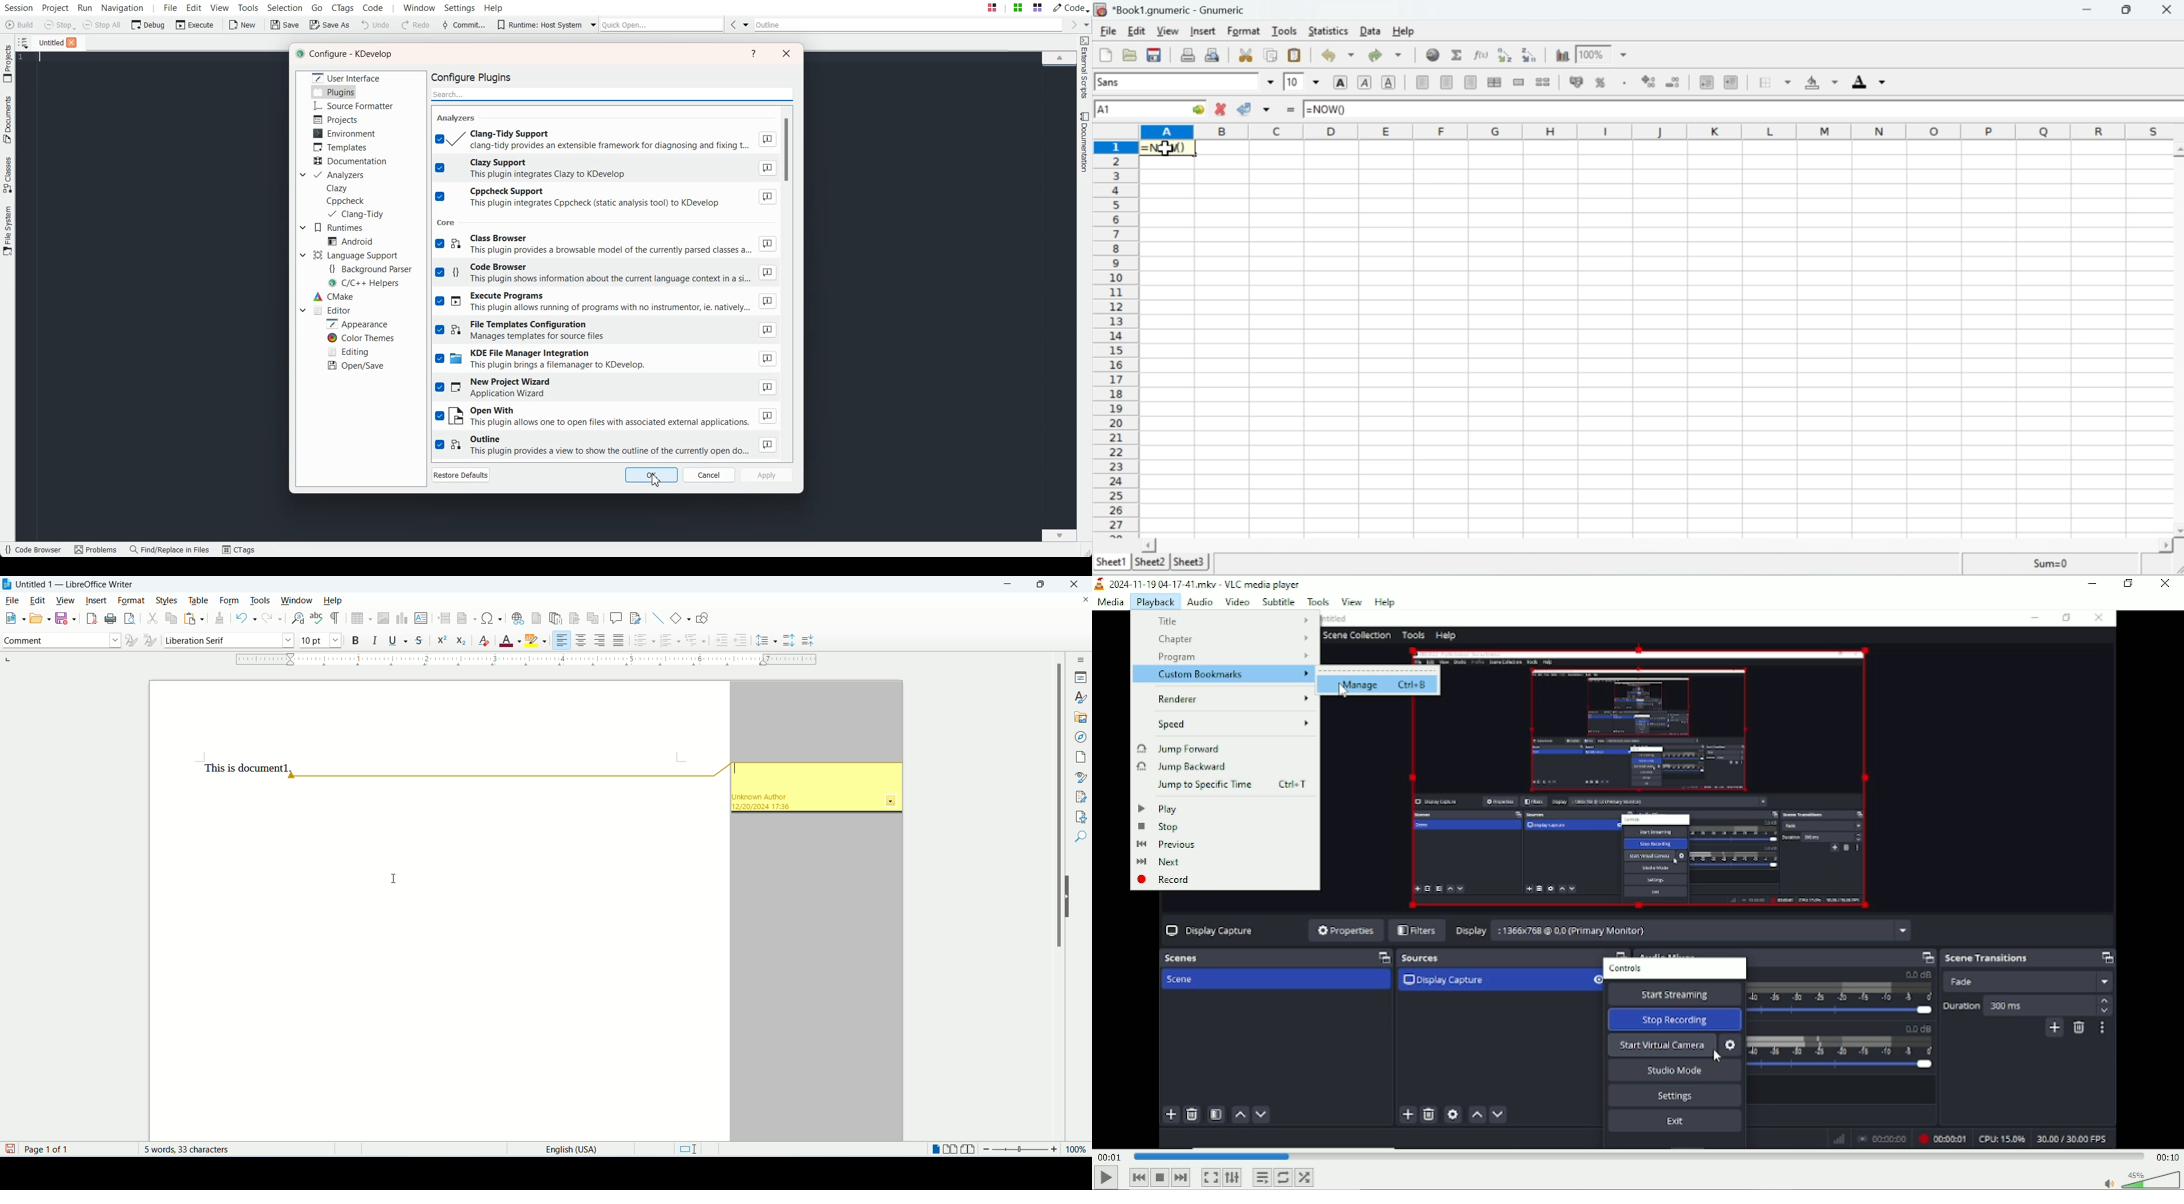  Describe the element at coordinates (95, 551) in the screenshot. I see `Problems` at that location.